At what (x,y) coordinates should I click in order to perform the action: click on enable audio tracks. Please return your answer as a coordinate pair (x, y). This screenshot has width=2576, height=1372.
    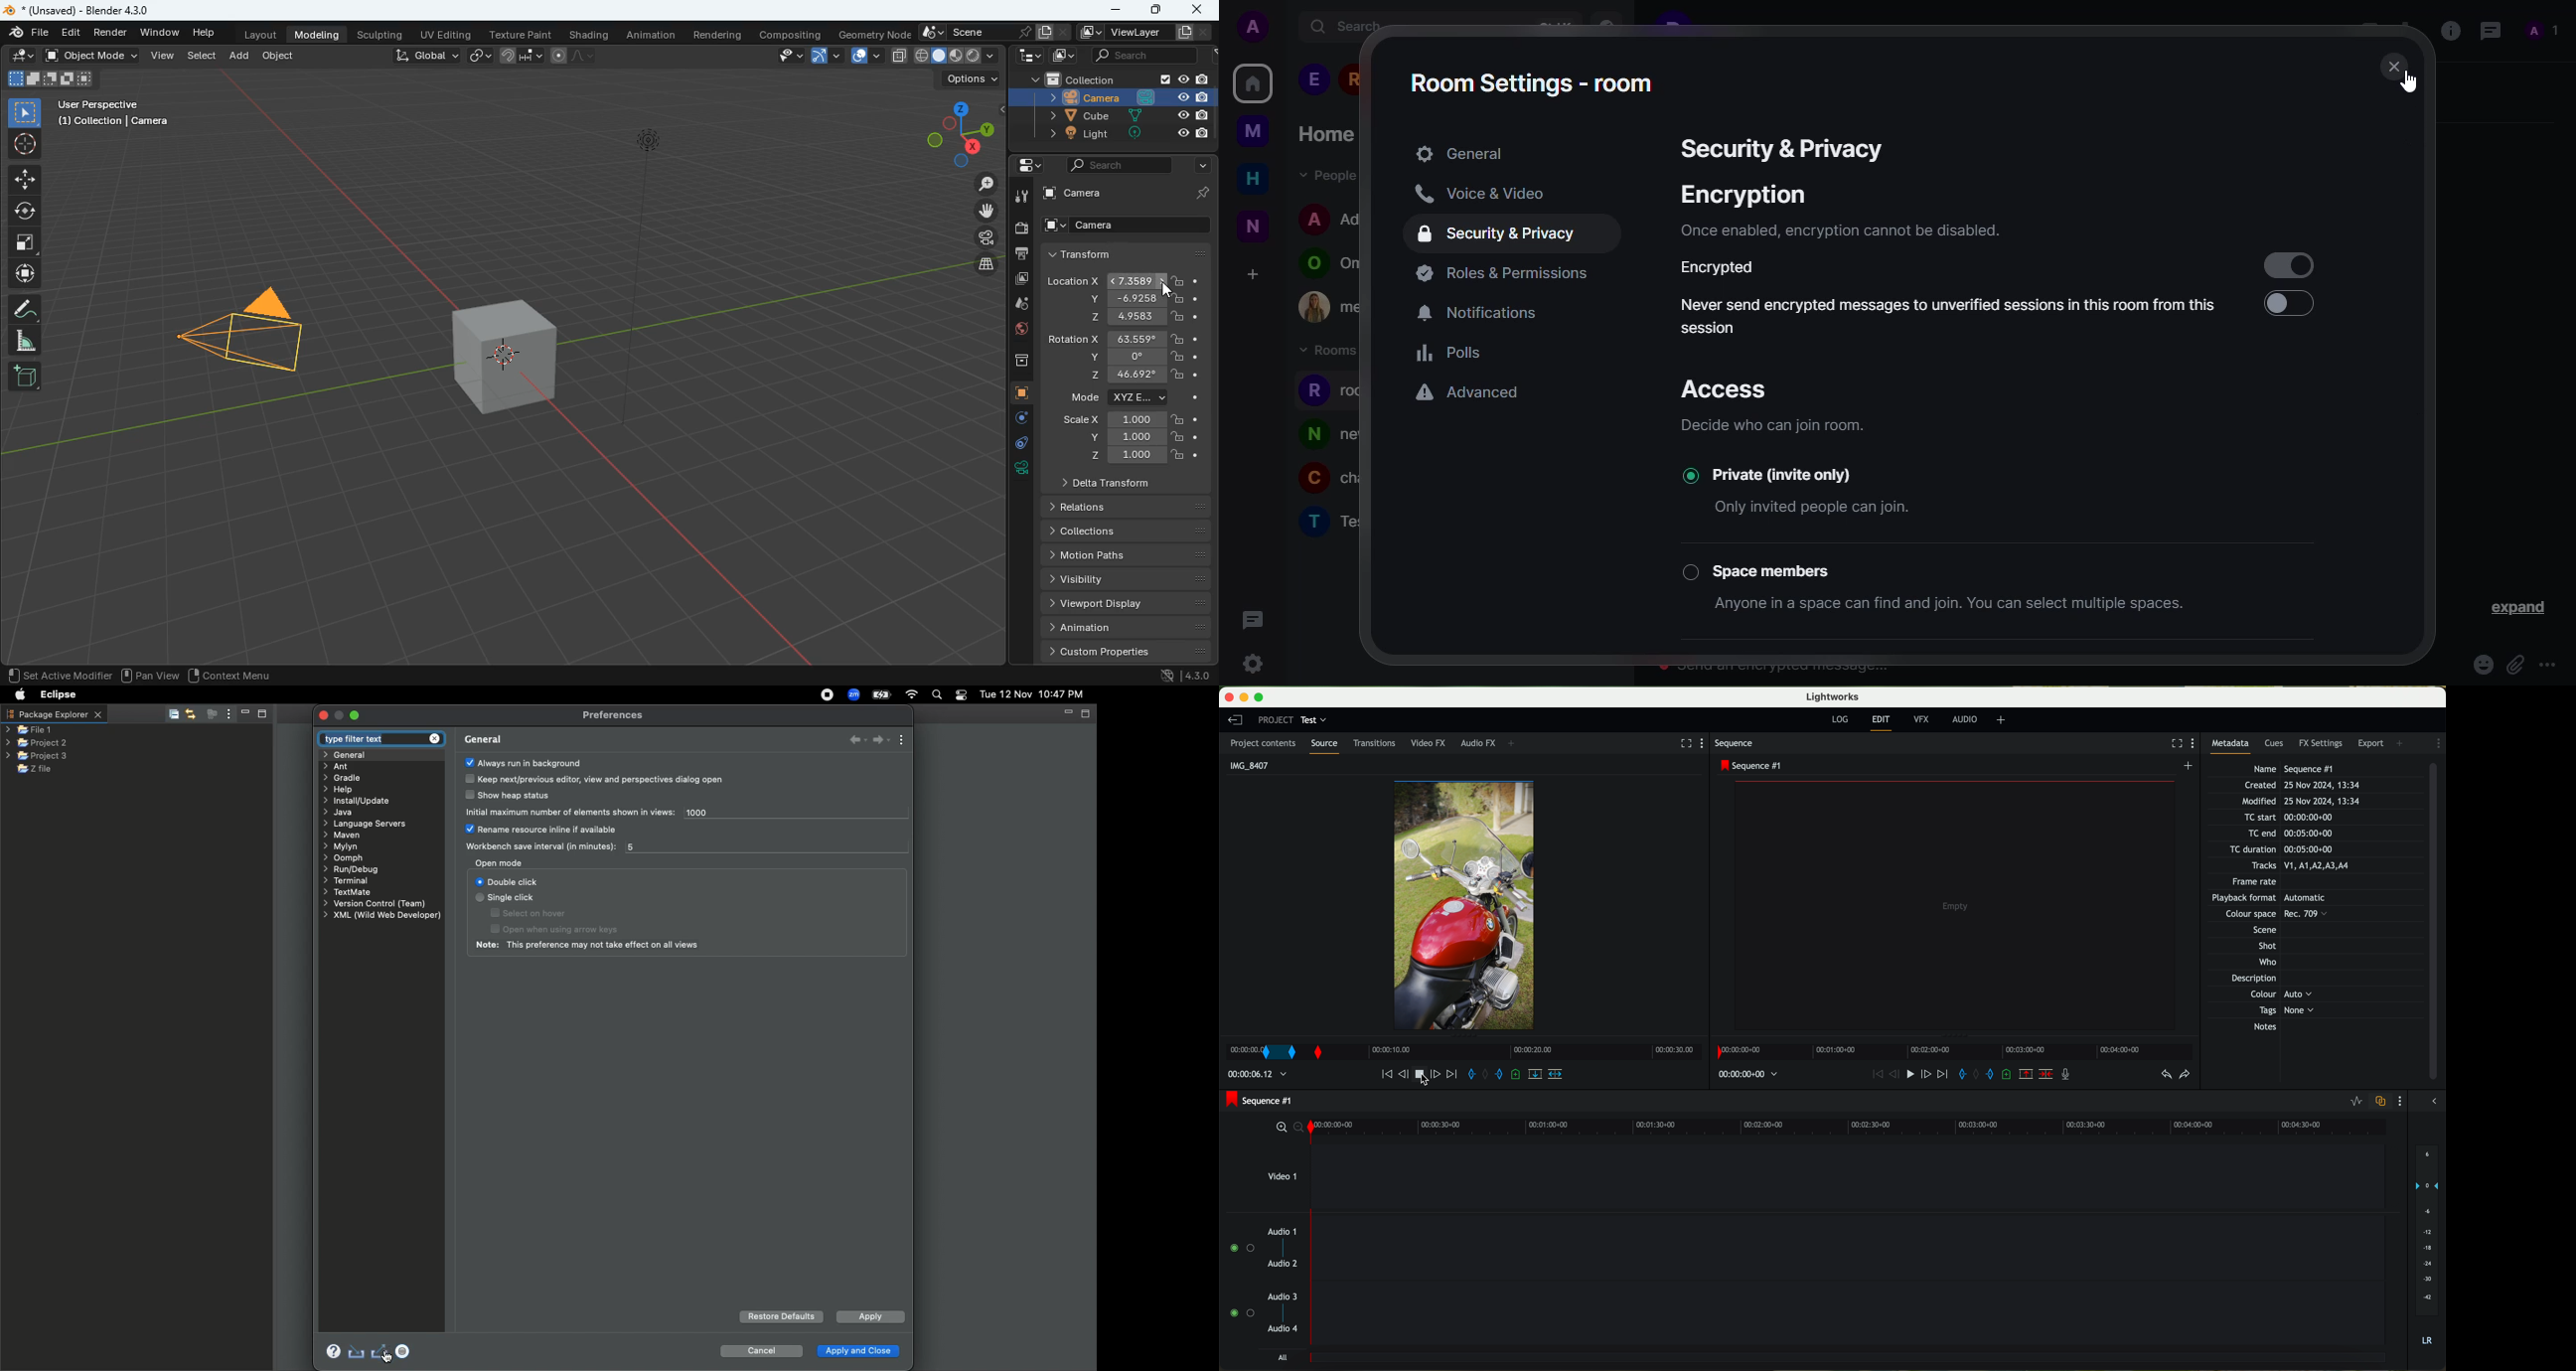
    Looking at the image, I should click on (1241, 1281).